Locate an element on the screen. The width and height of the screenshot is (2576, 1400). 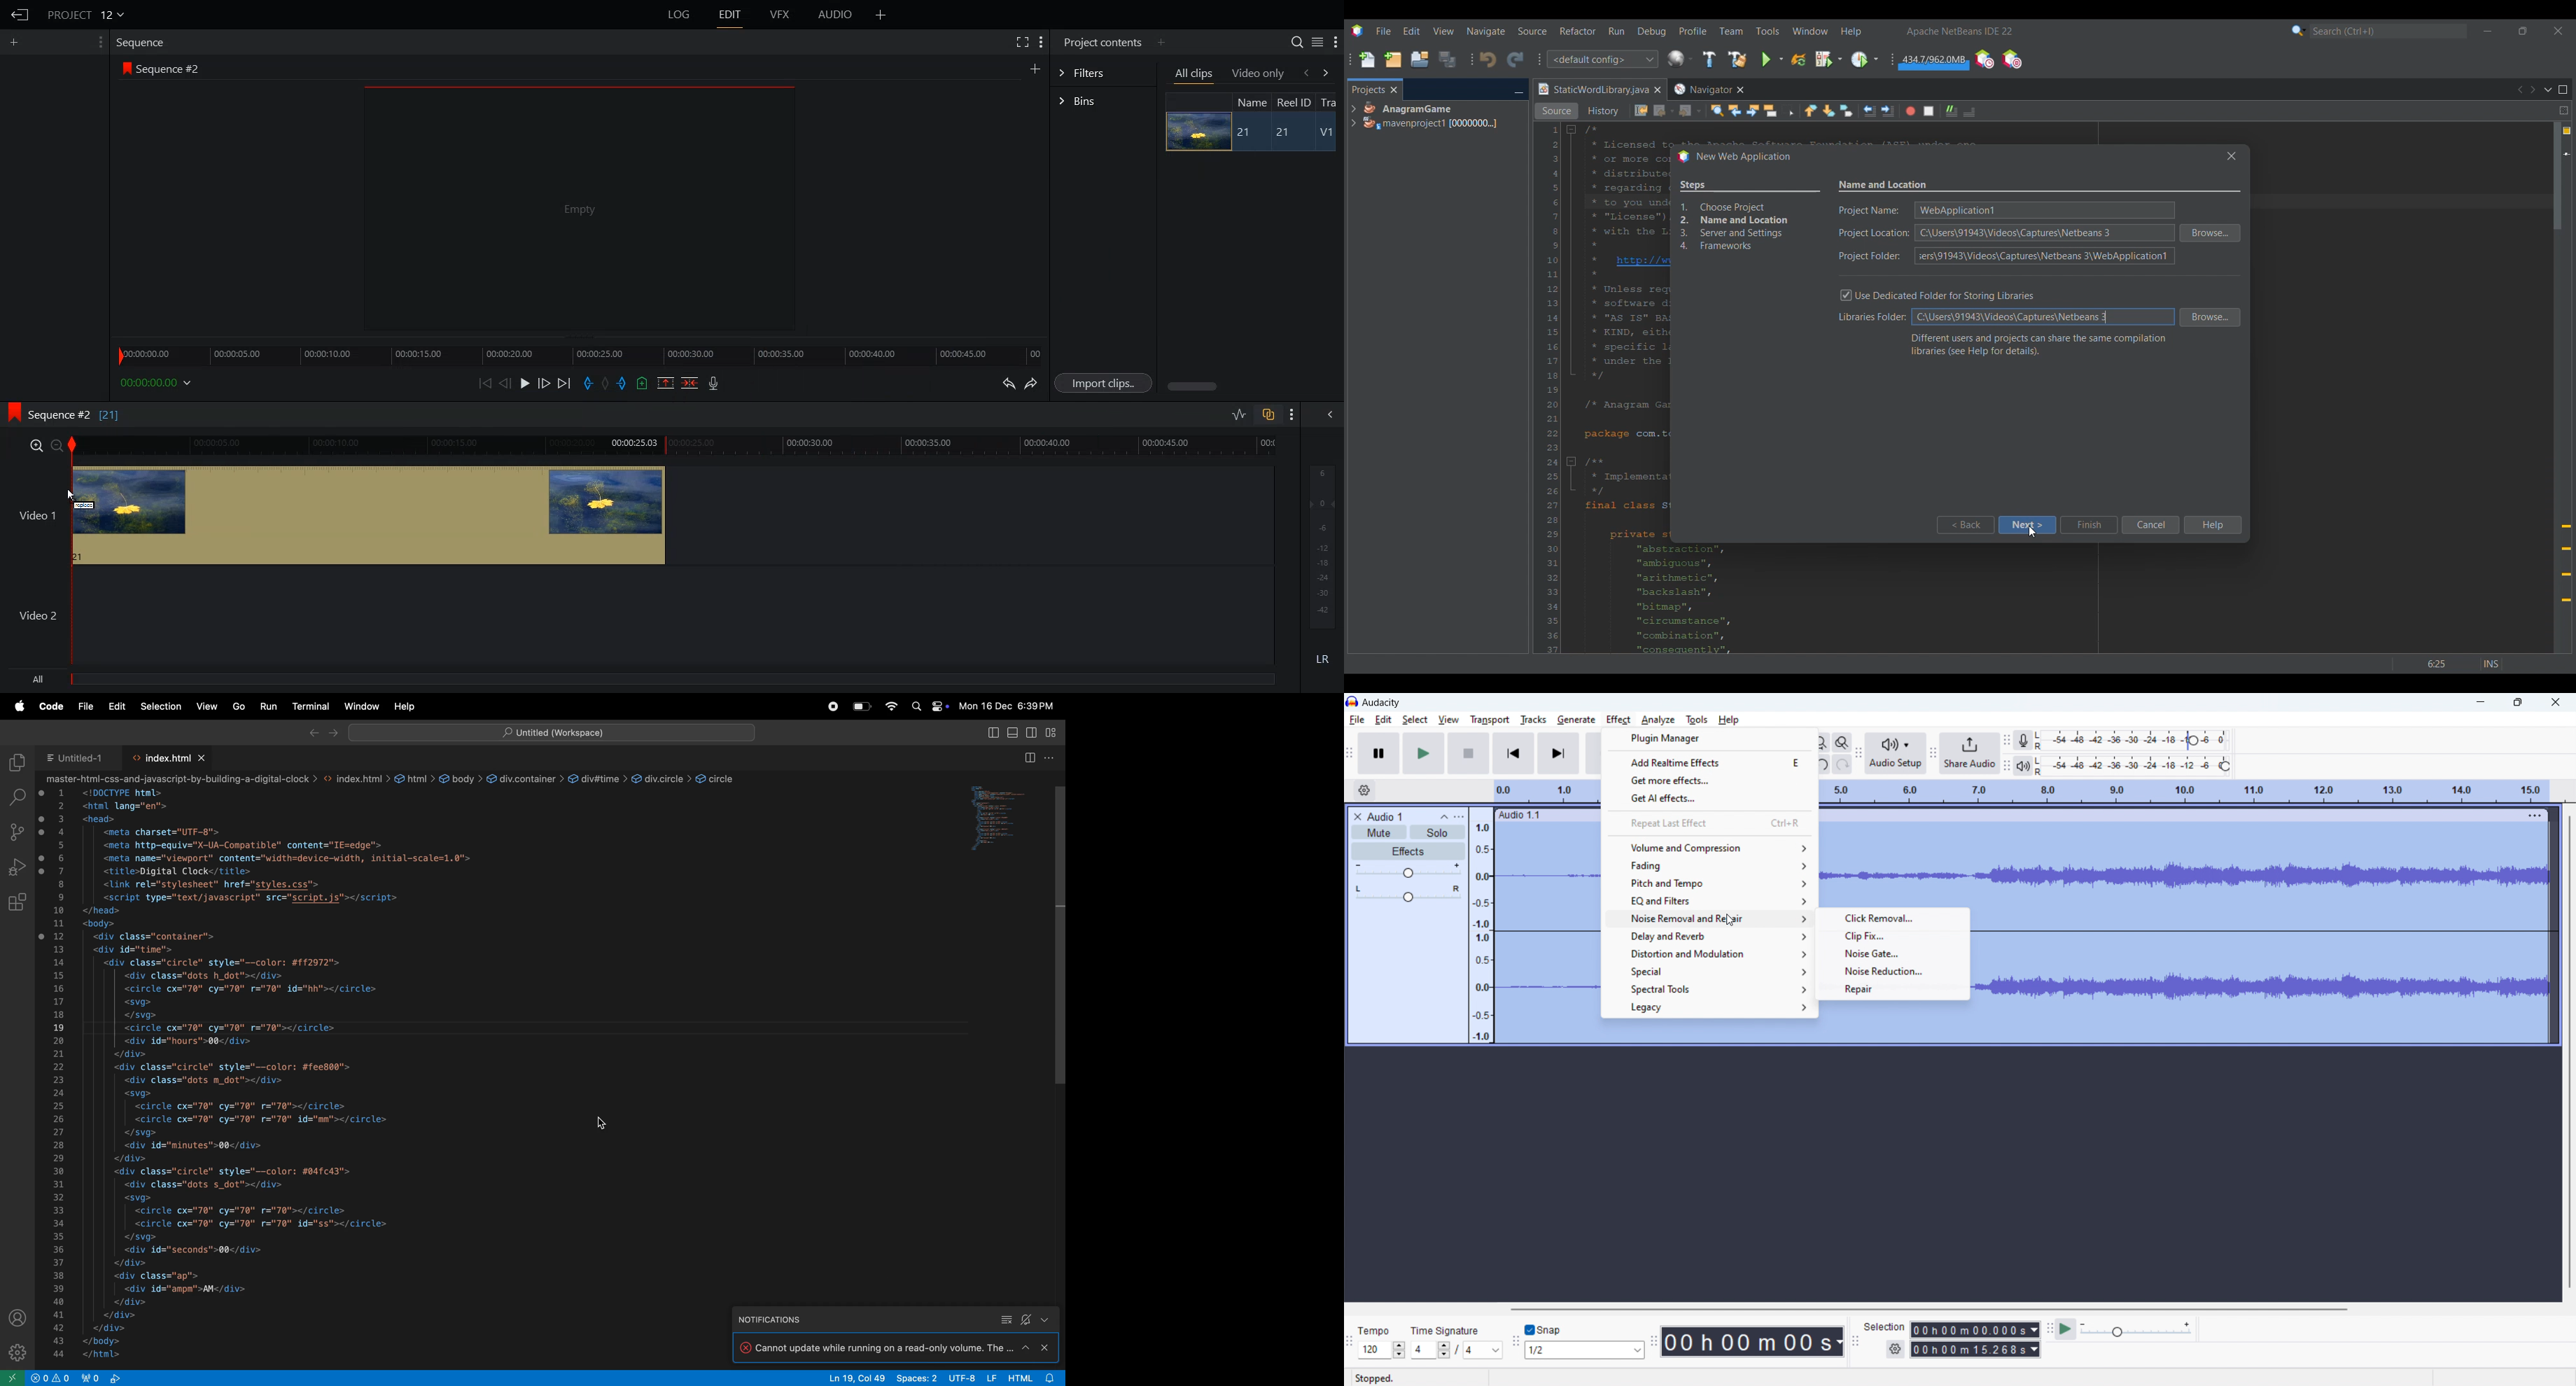
Undo is located at coordinates (1007, 384).